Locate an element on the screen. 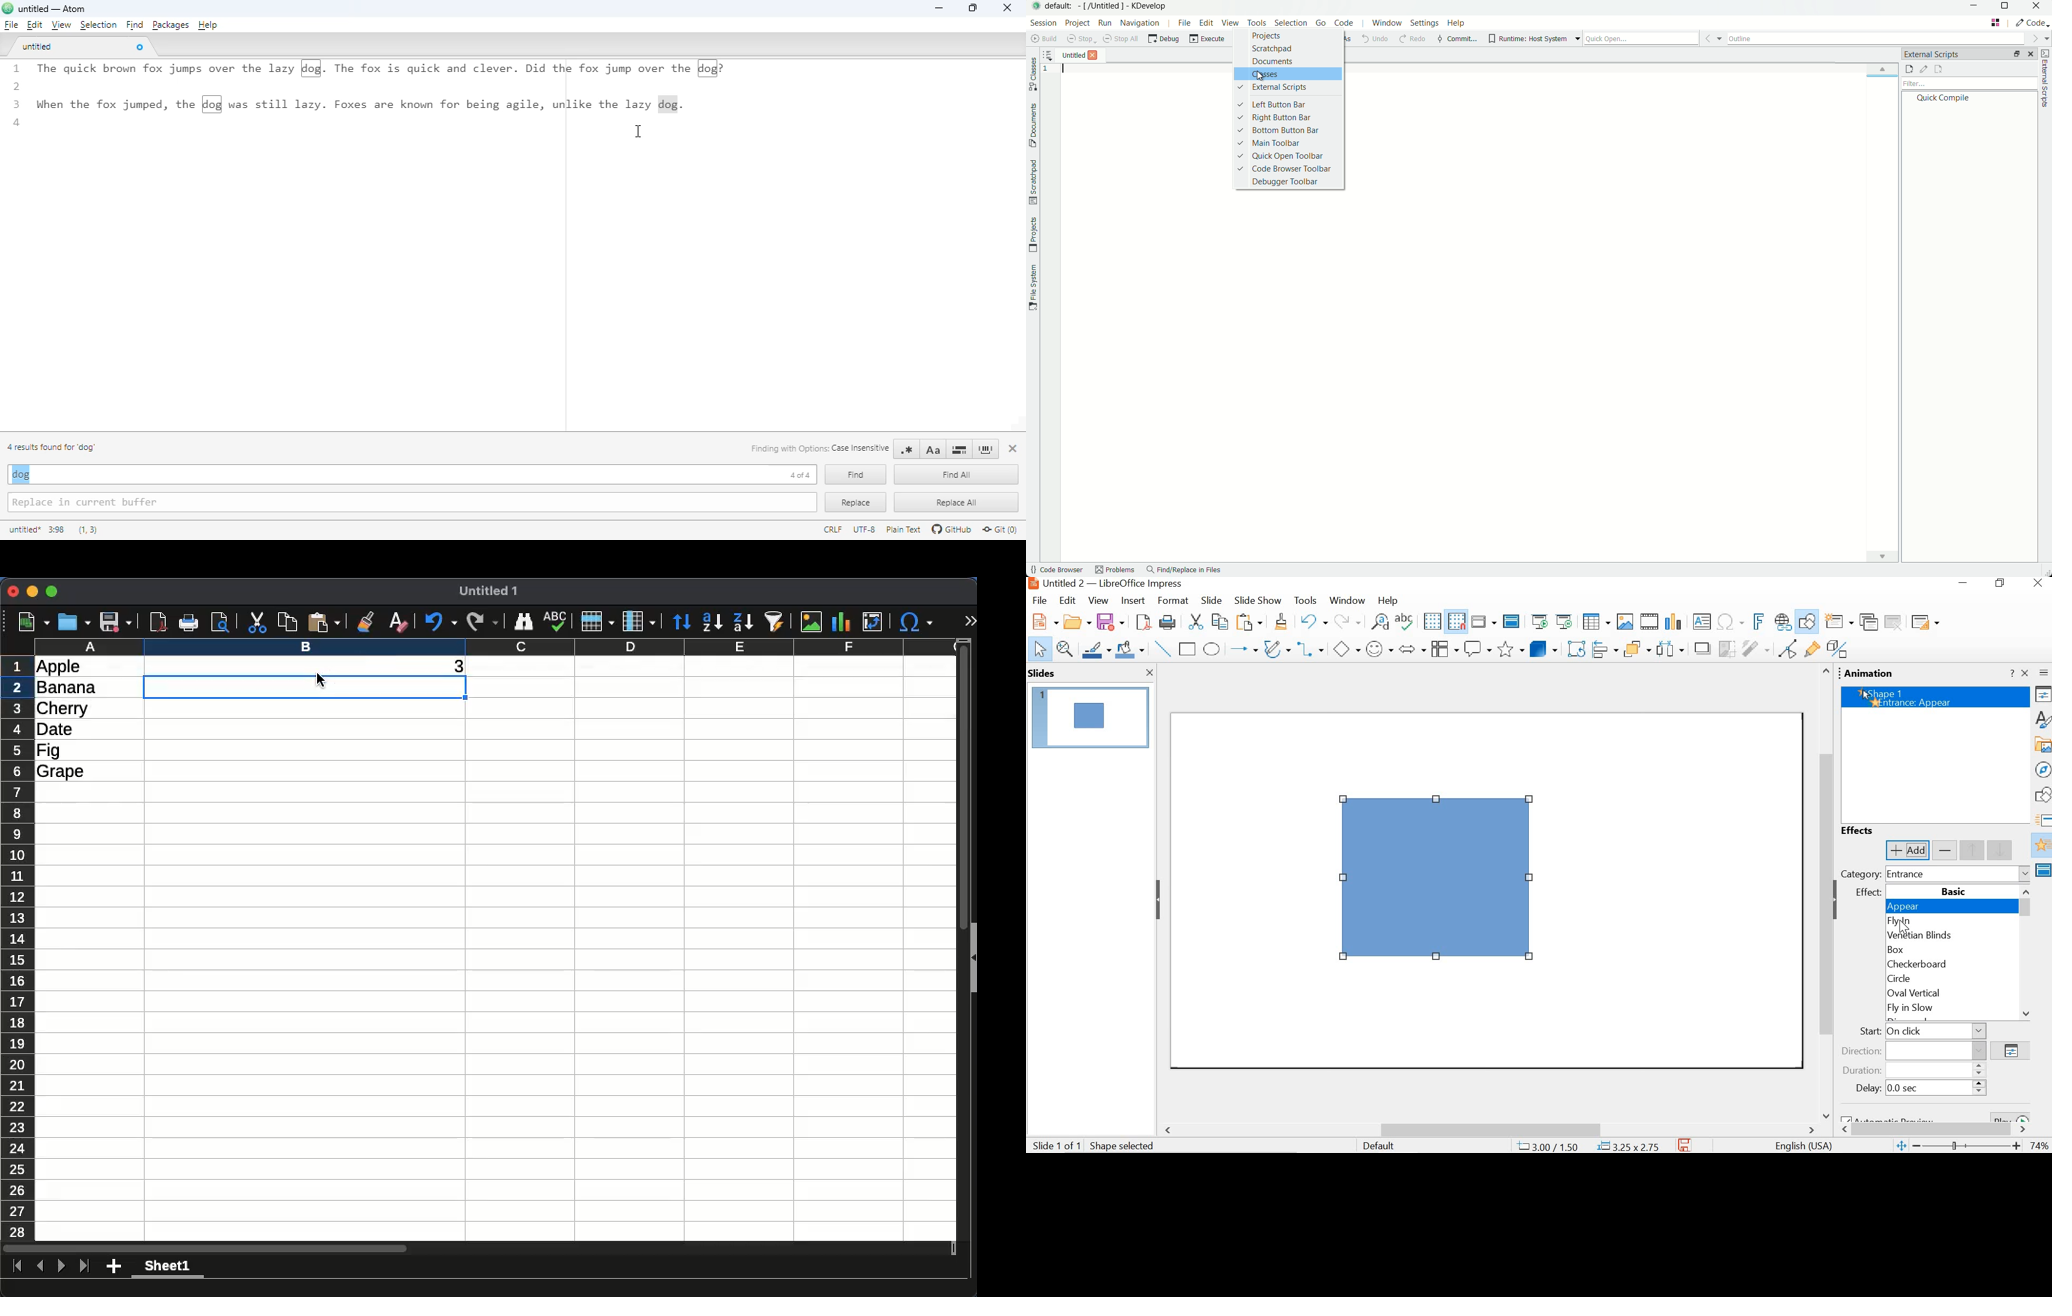 This screenshot has height=1316, width=2072. restore down is located at coordinates (2003, 583).